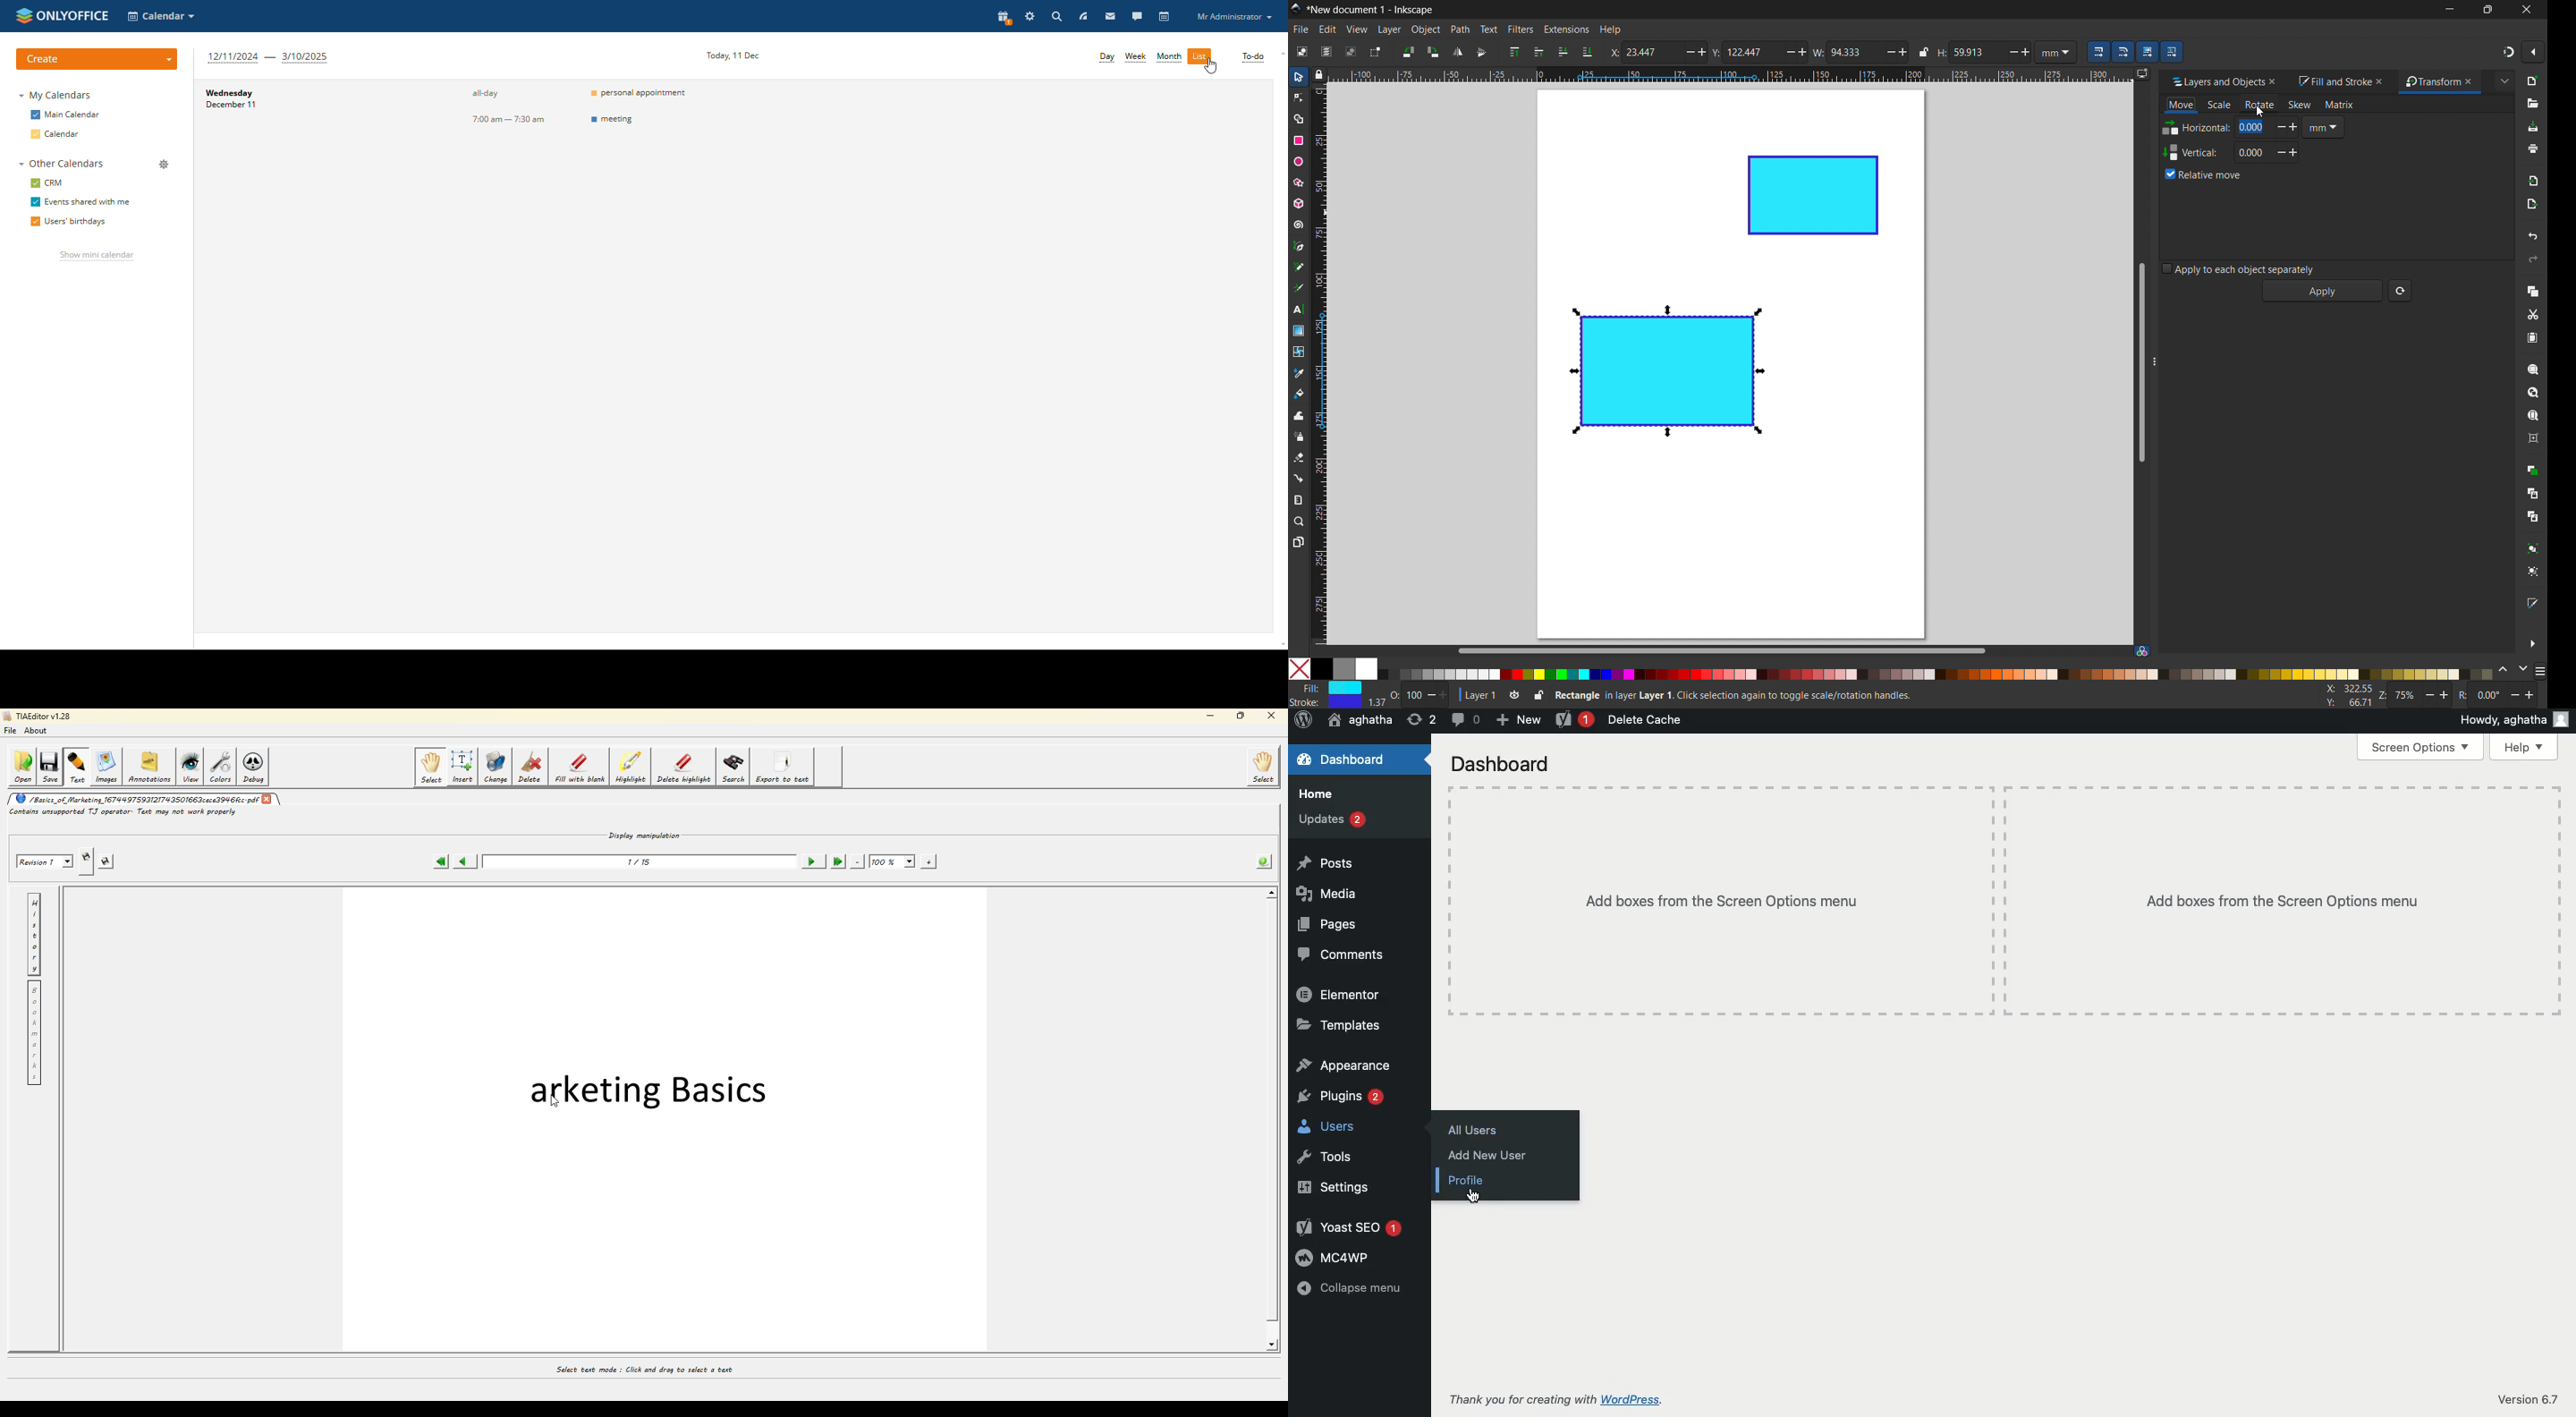 The height and width of the screenshot is (1428, 2576). What do you see at coordinates (1298, 373) in the screenshot?
I see `dropper tool` at bounding box center [1298, 373].